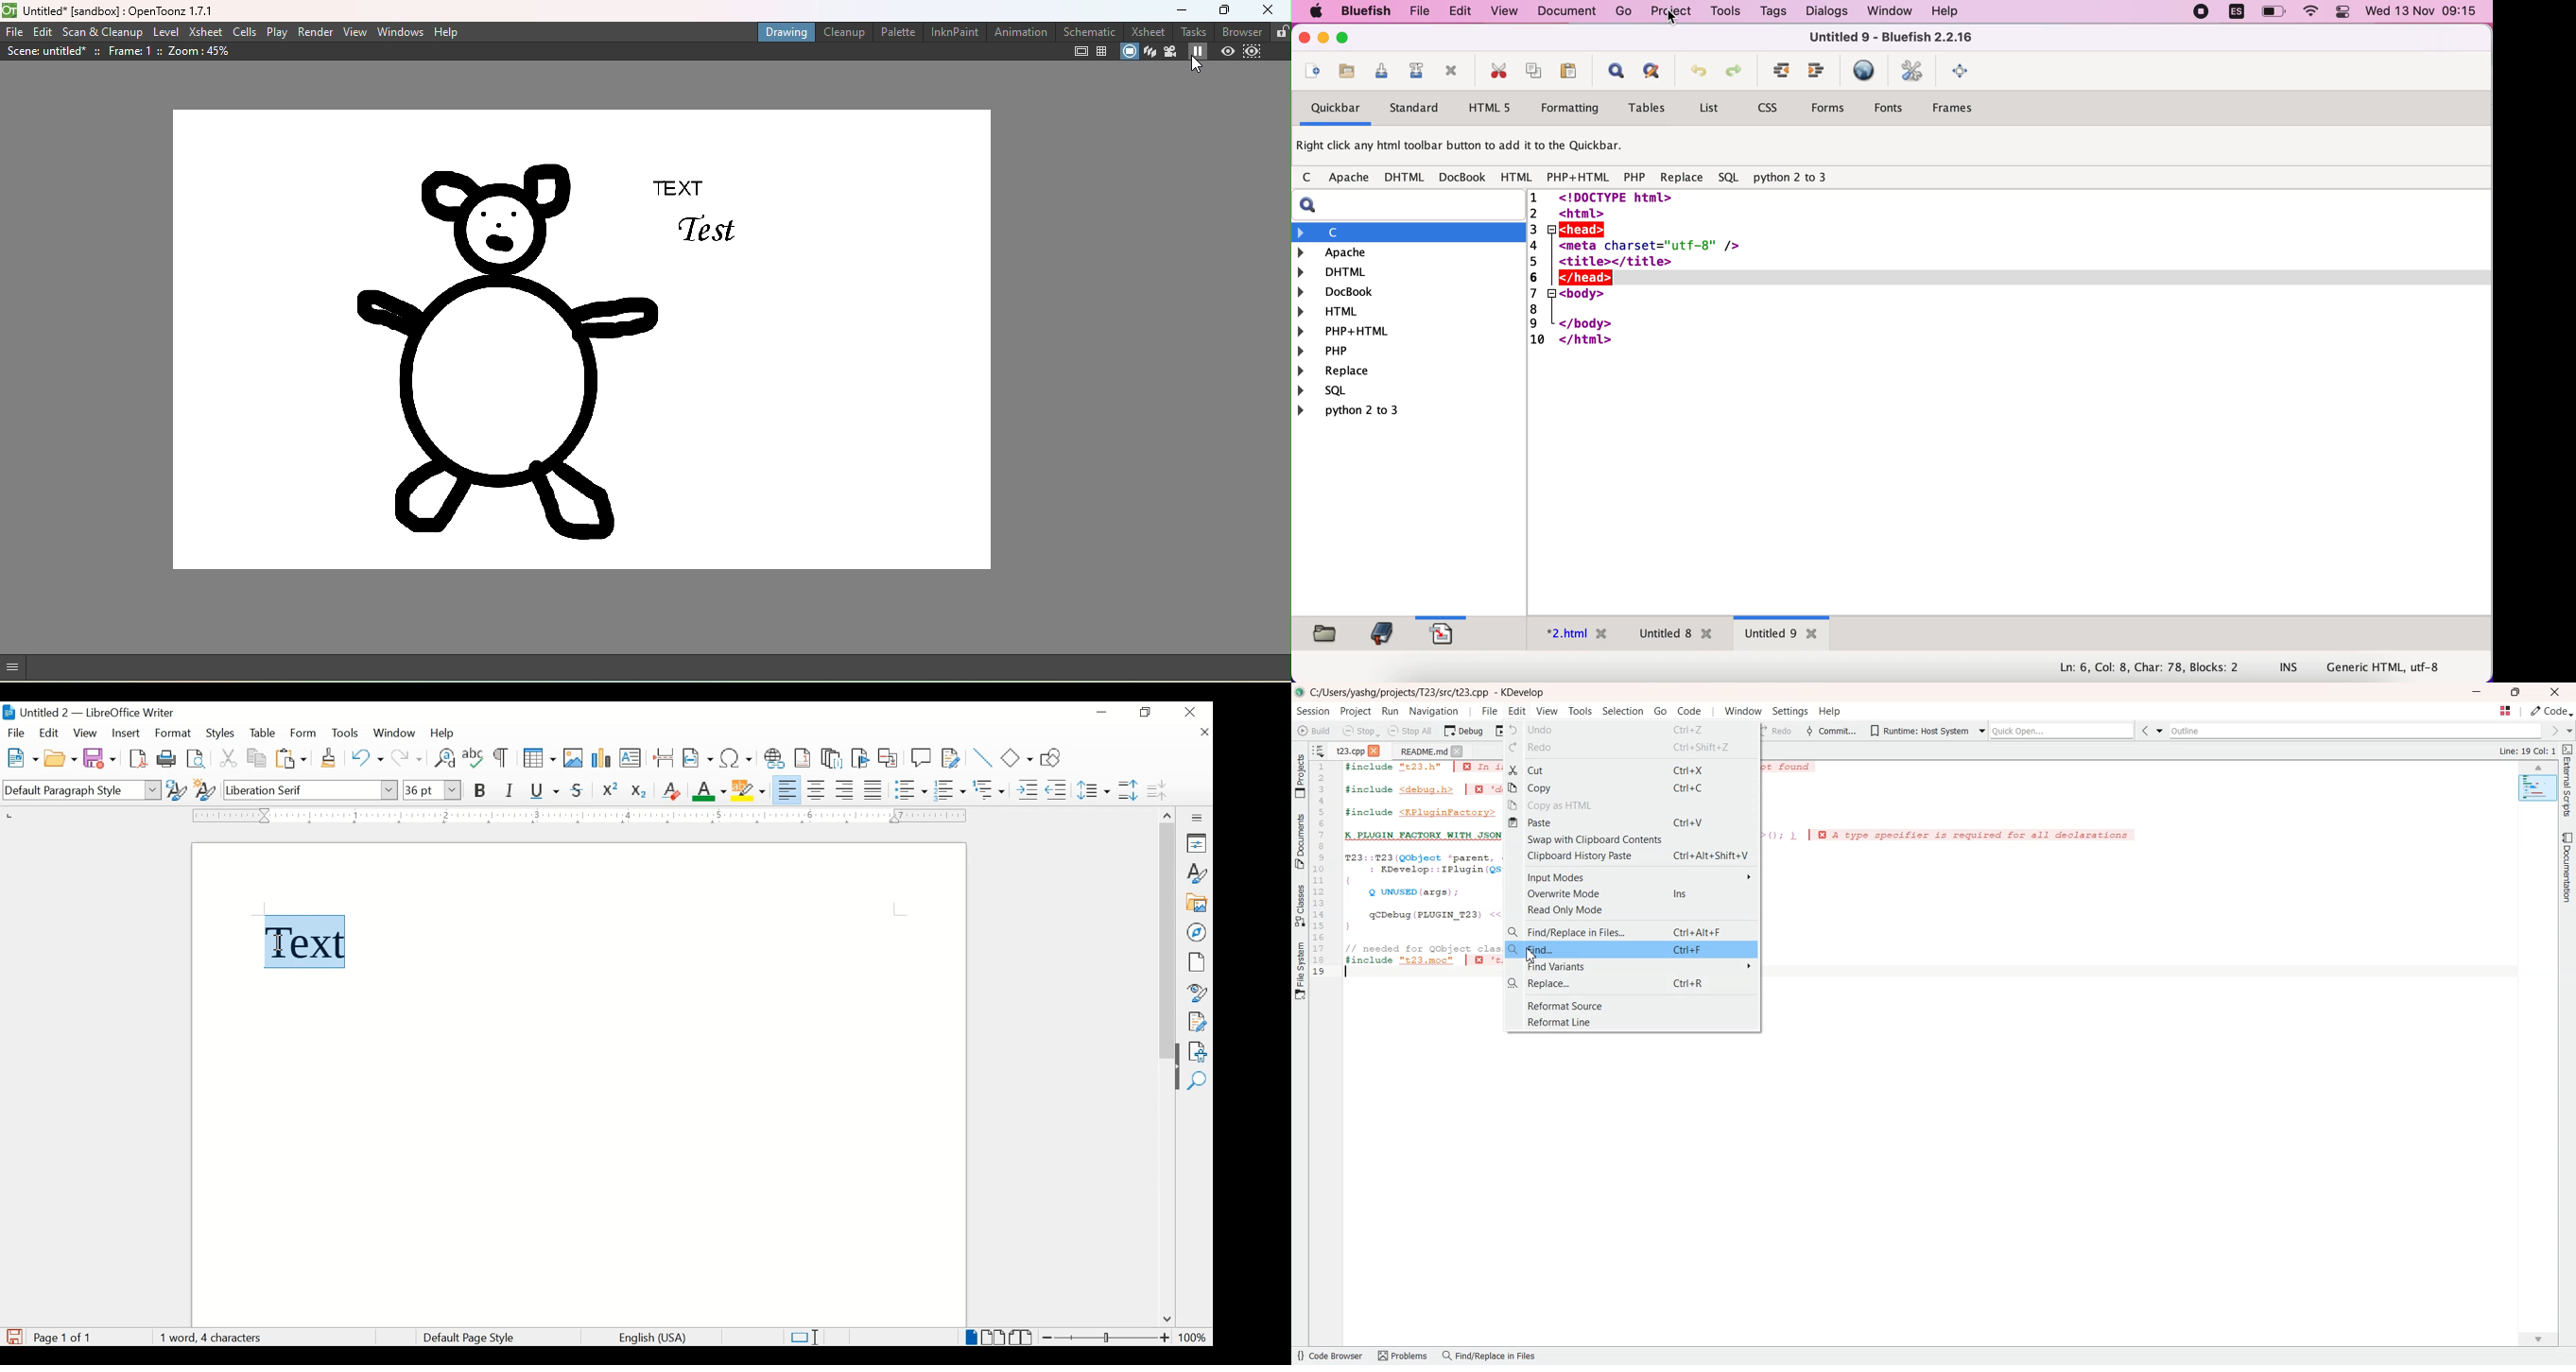 Image resolution: width=2576 pixels, height=1372 pixels. I want to click on untitled 2 - libreOffice Writer, so click(88, 715).